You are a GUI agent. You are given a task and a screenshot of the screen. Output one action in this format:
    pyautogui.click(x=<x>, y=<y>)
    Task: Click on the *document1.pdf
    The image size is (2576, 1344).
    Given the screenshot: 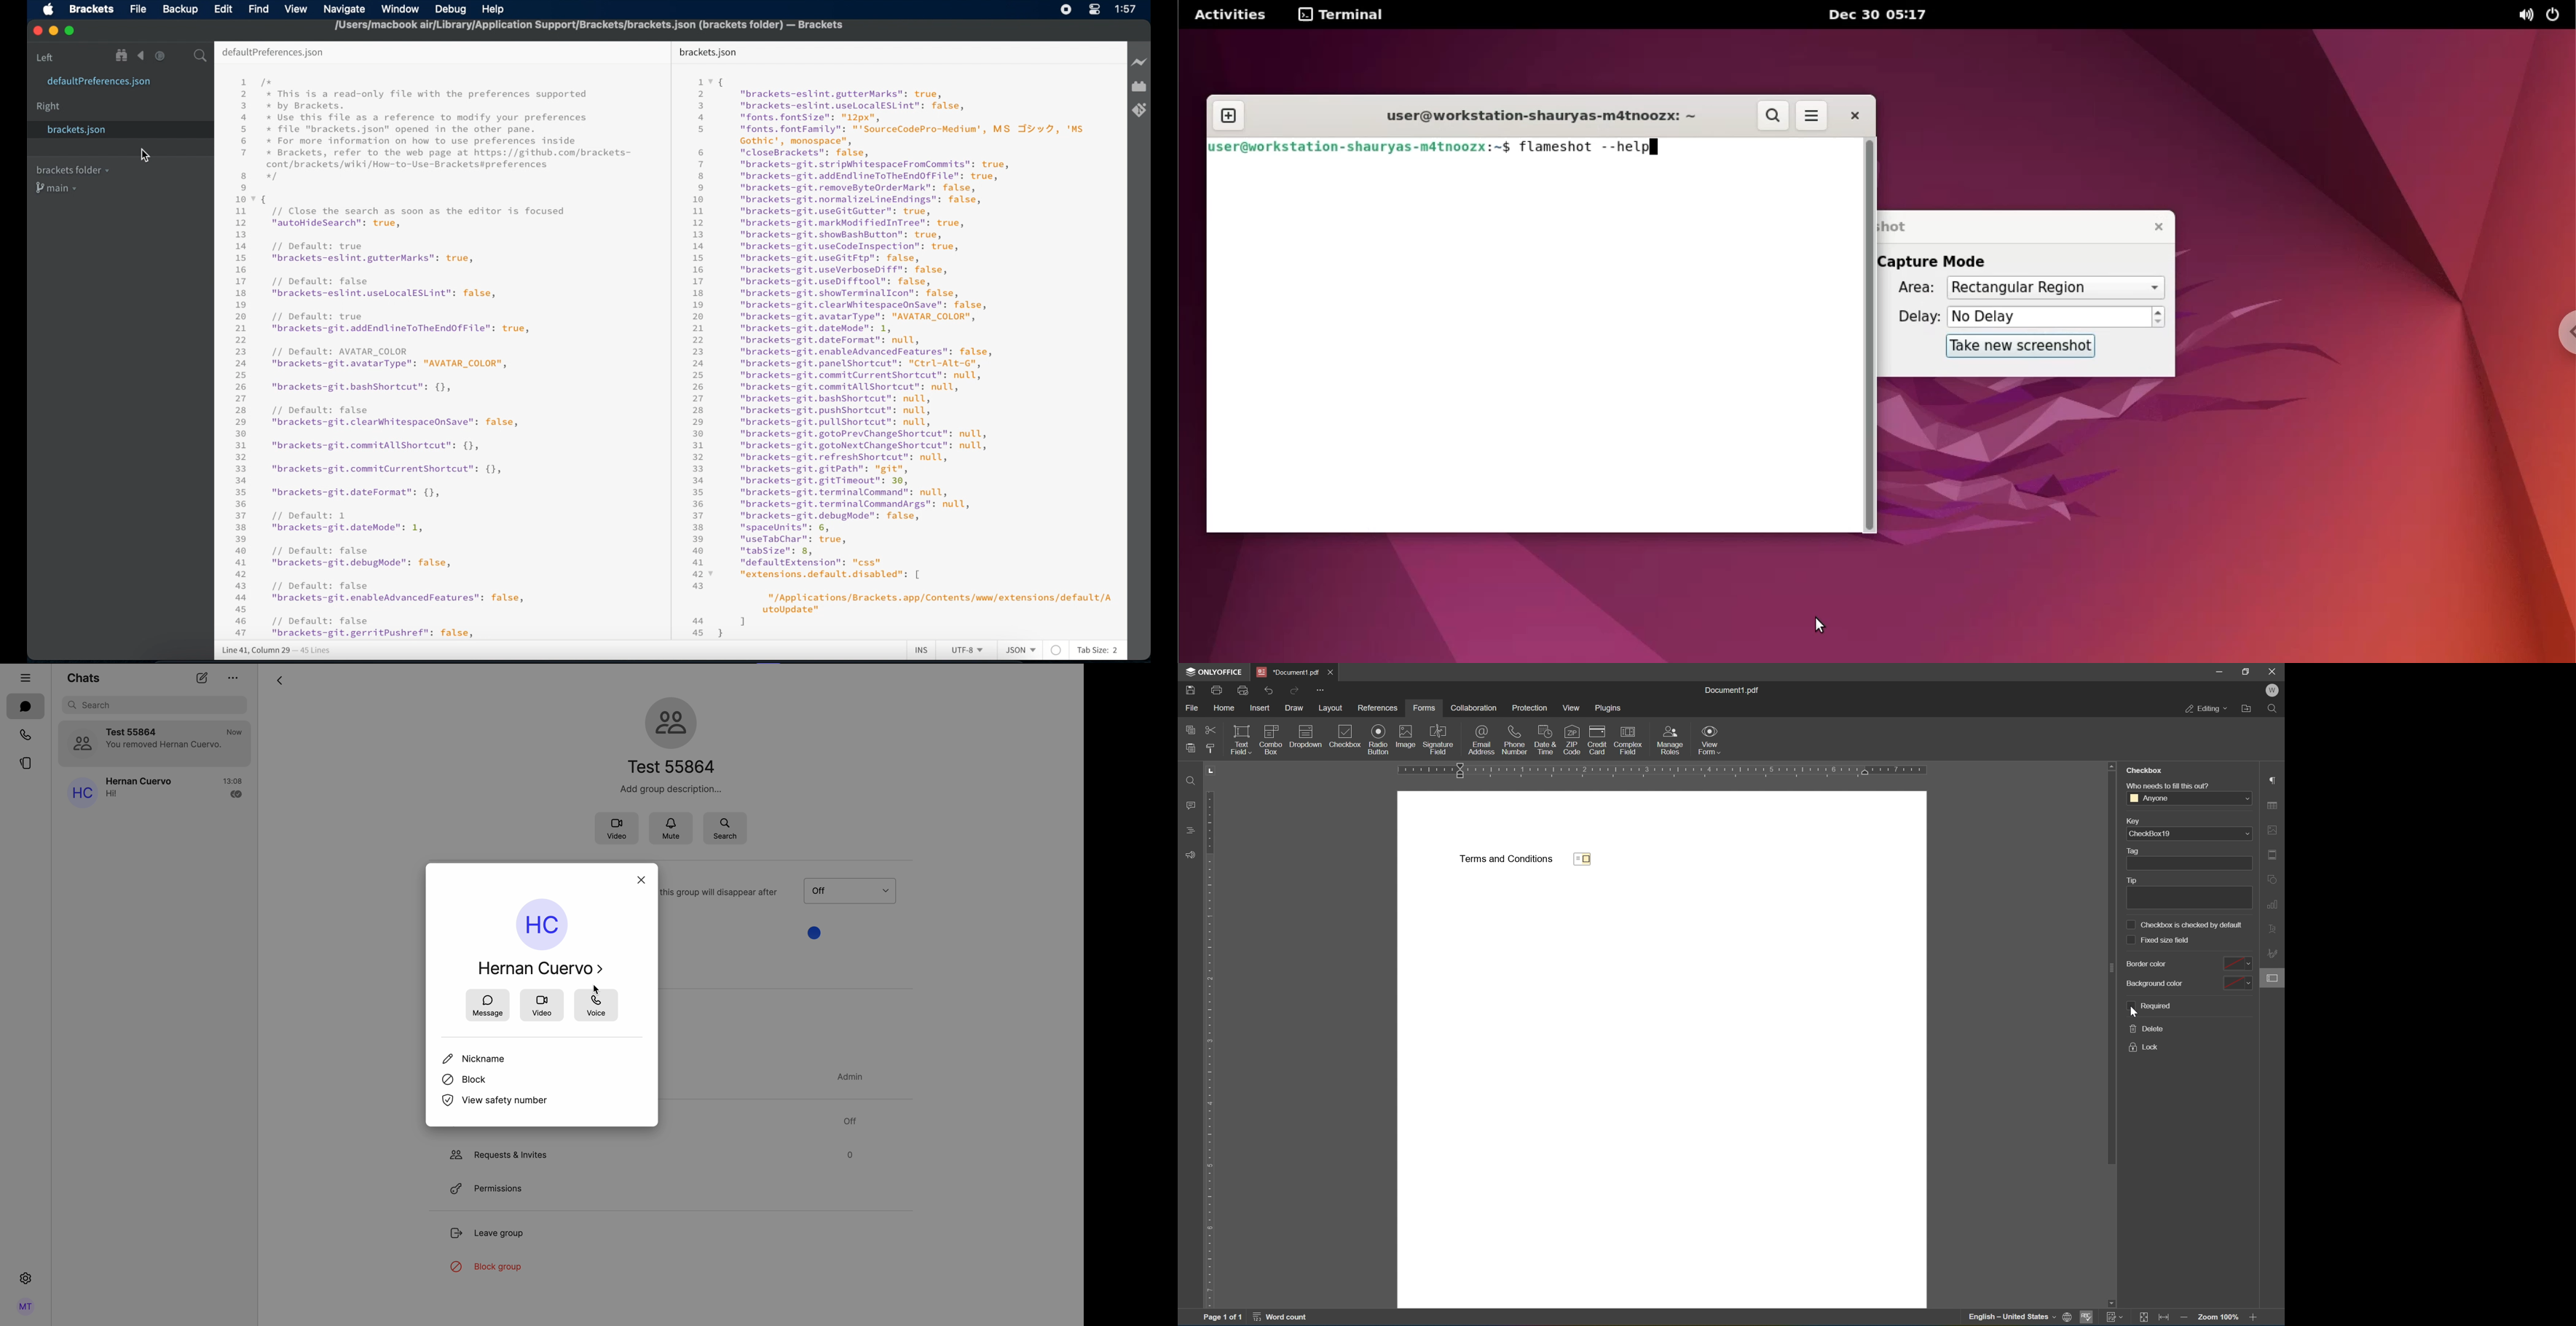 What is the action you would take?
    pyautogui.click(x=1286, y=672)
    